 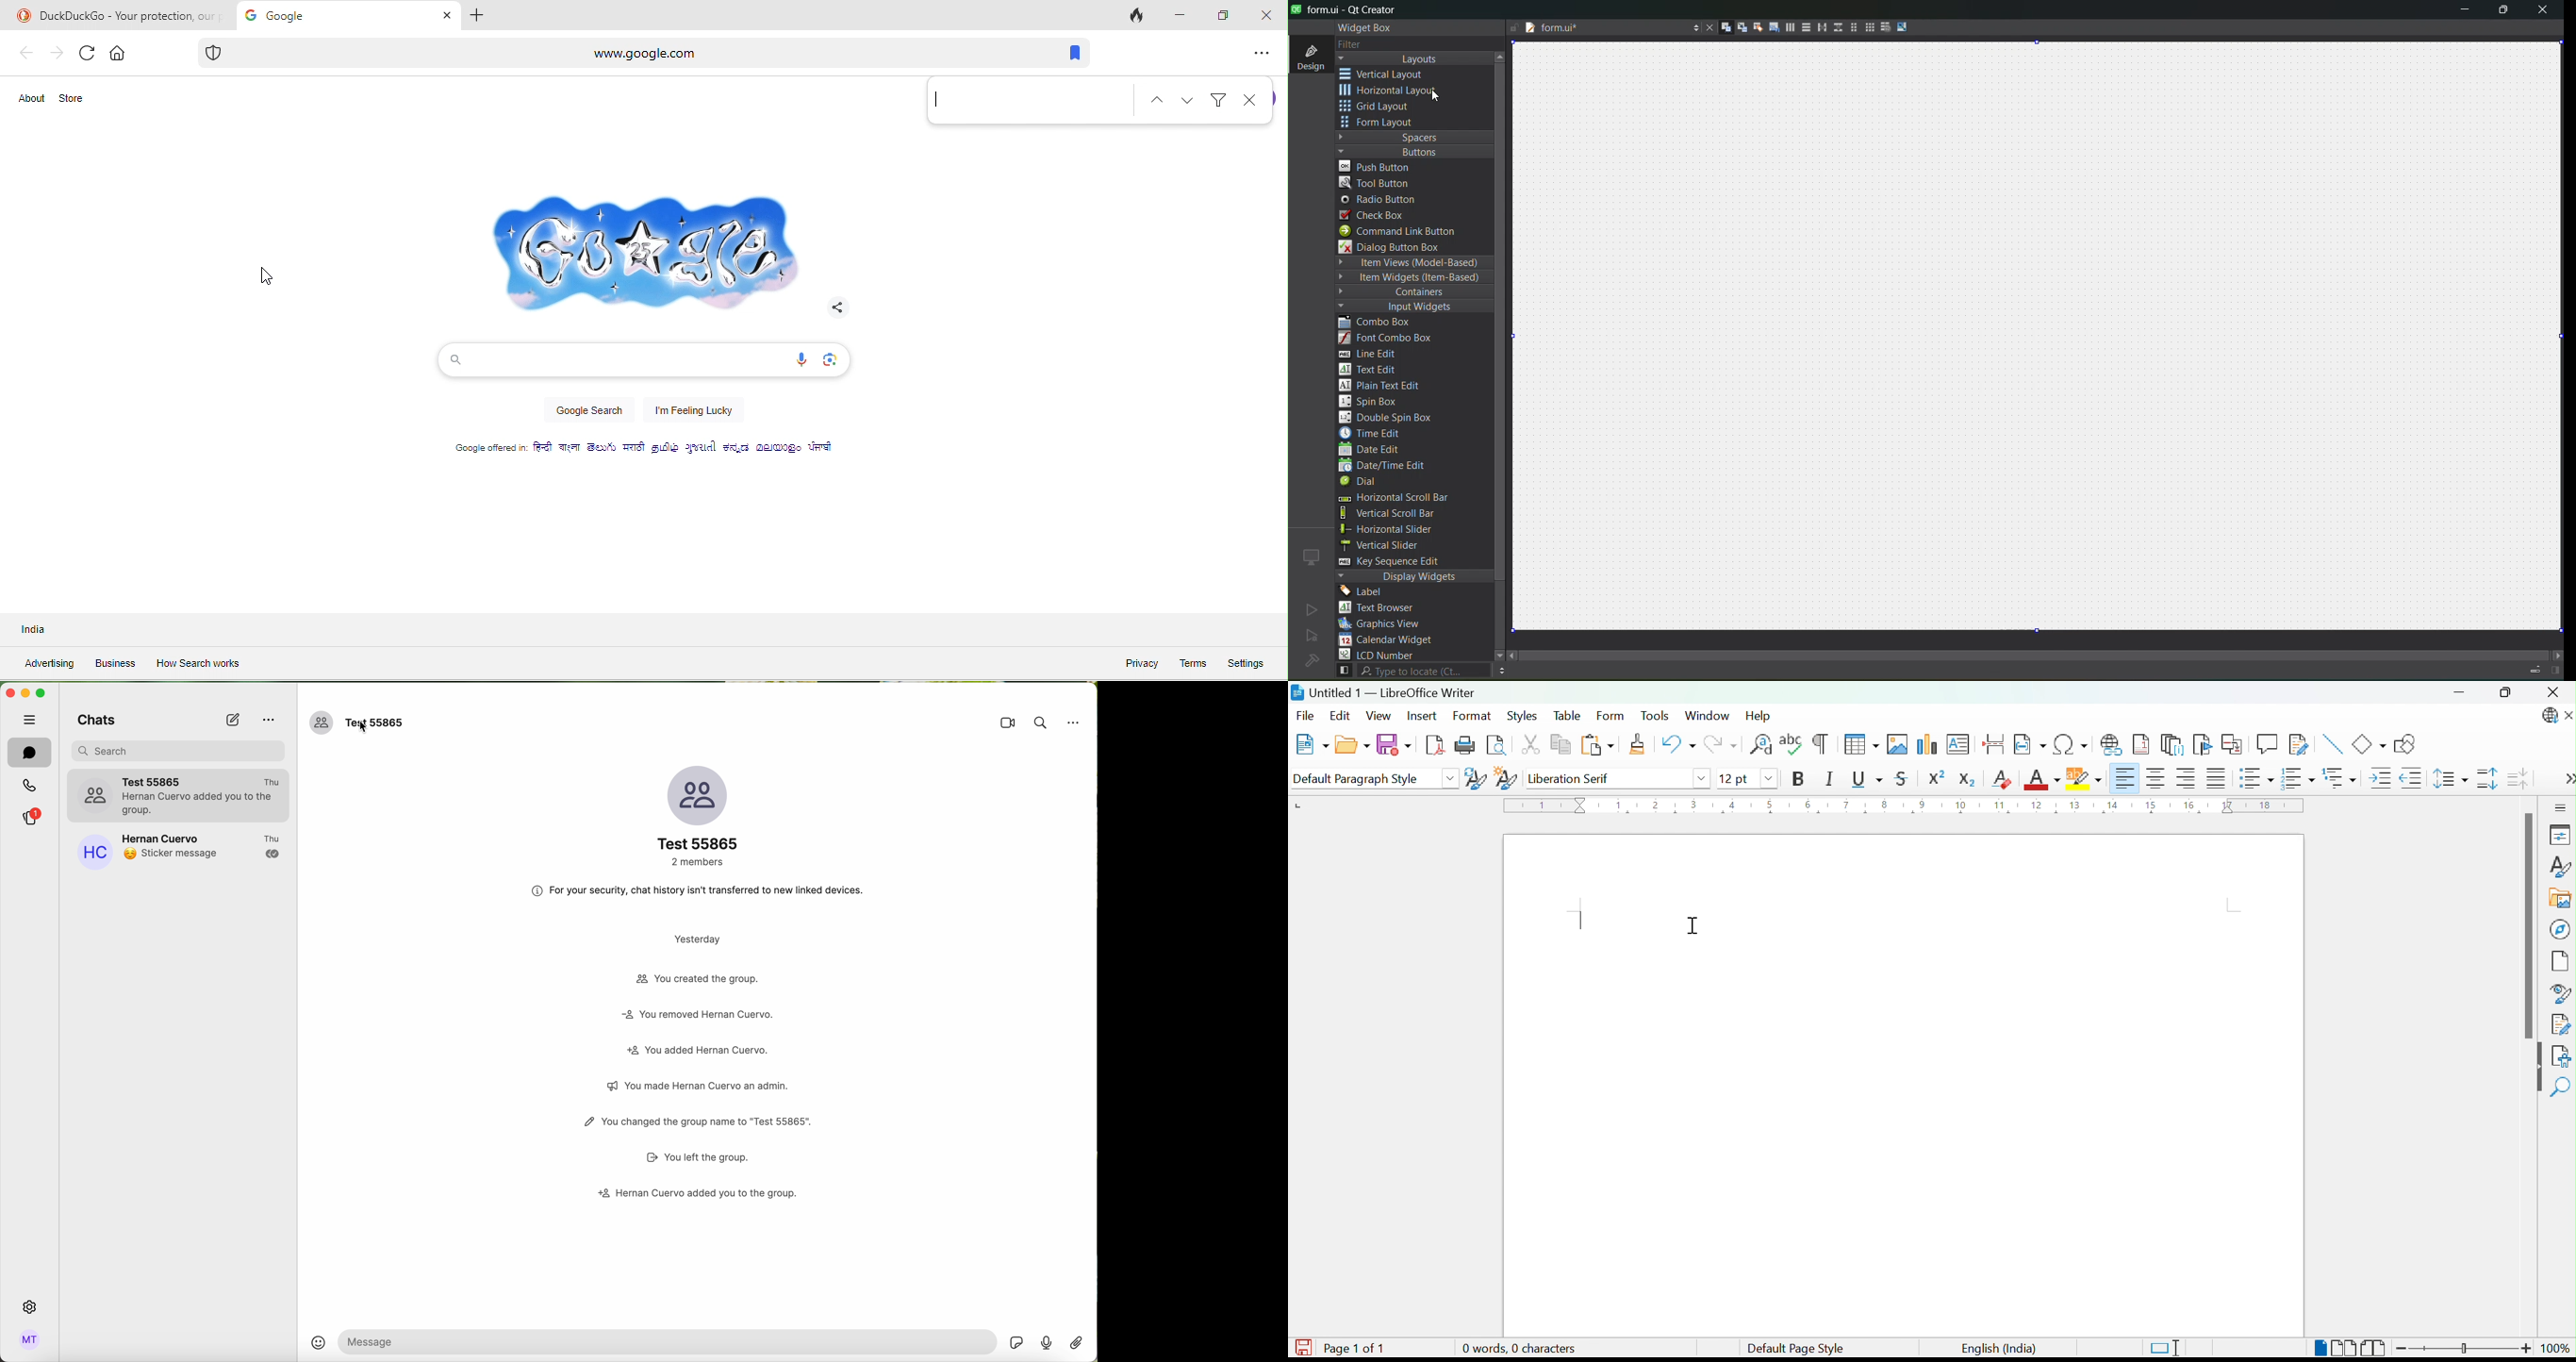 I want to click on Insert, so click(x=1424, y=718).